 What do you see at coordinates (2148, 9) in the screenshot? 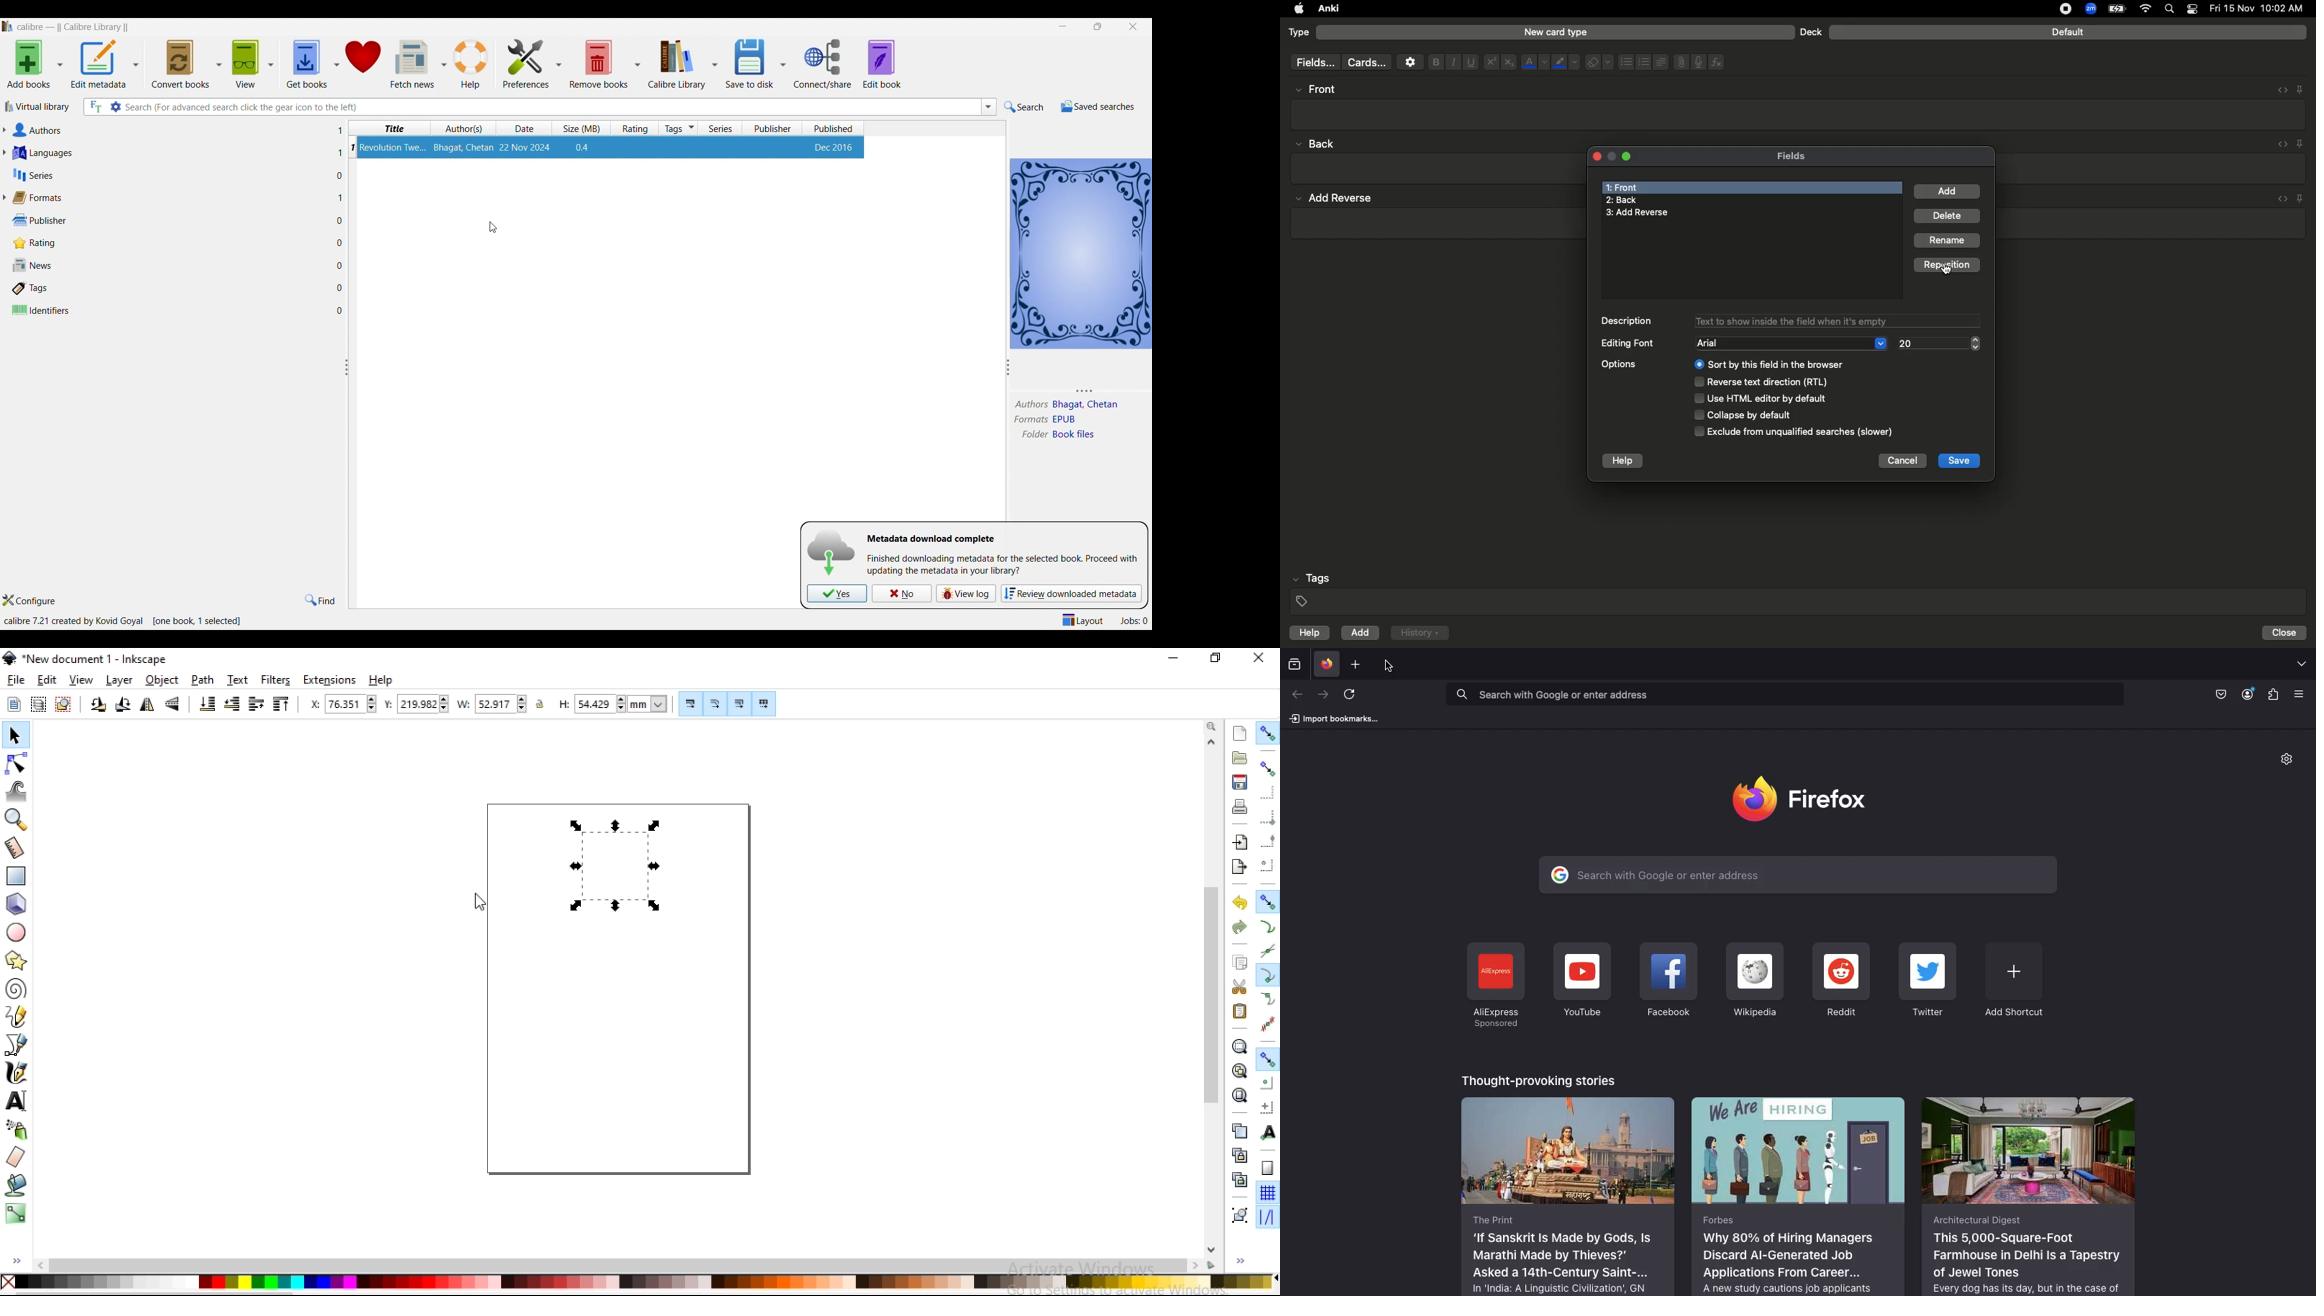
I see `Internet` at bounding box center [2148, 9].